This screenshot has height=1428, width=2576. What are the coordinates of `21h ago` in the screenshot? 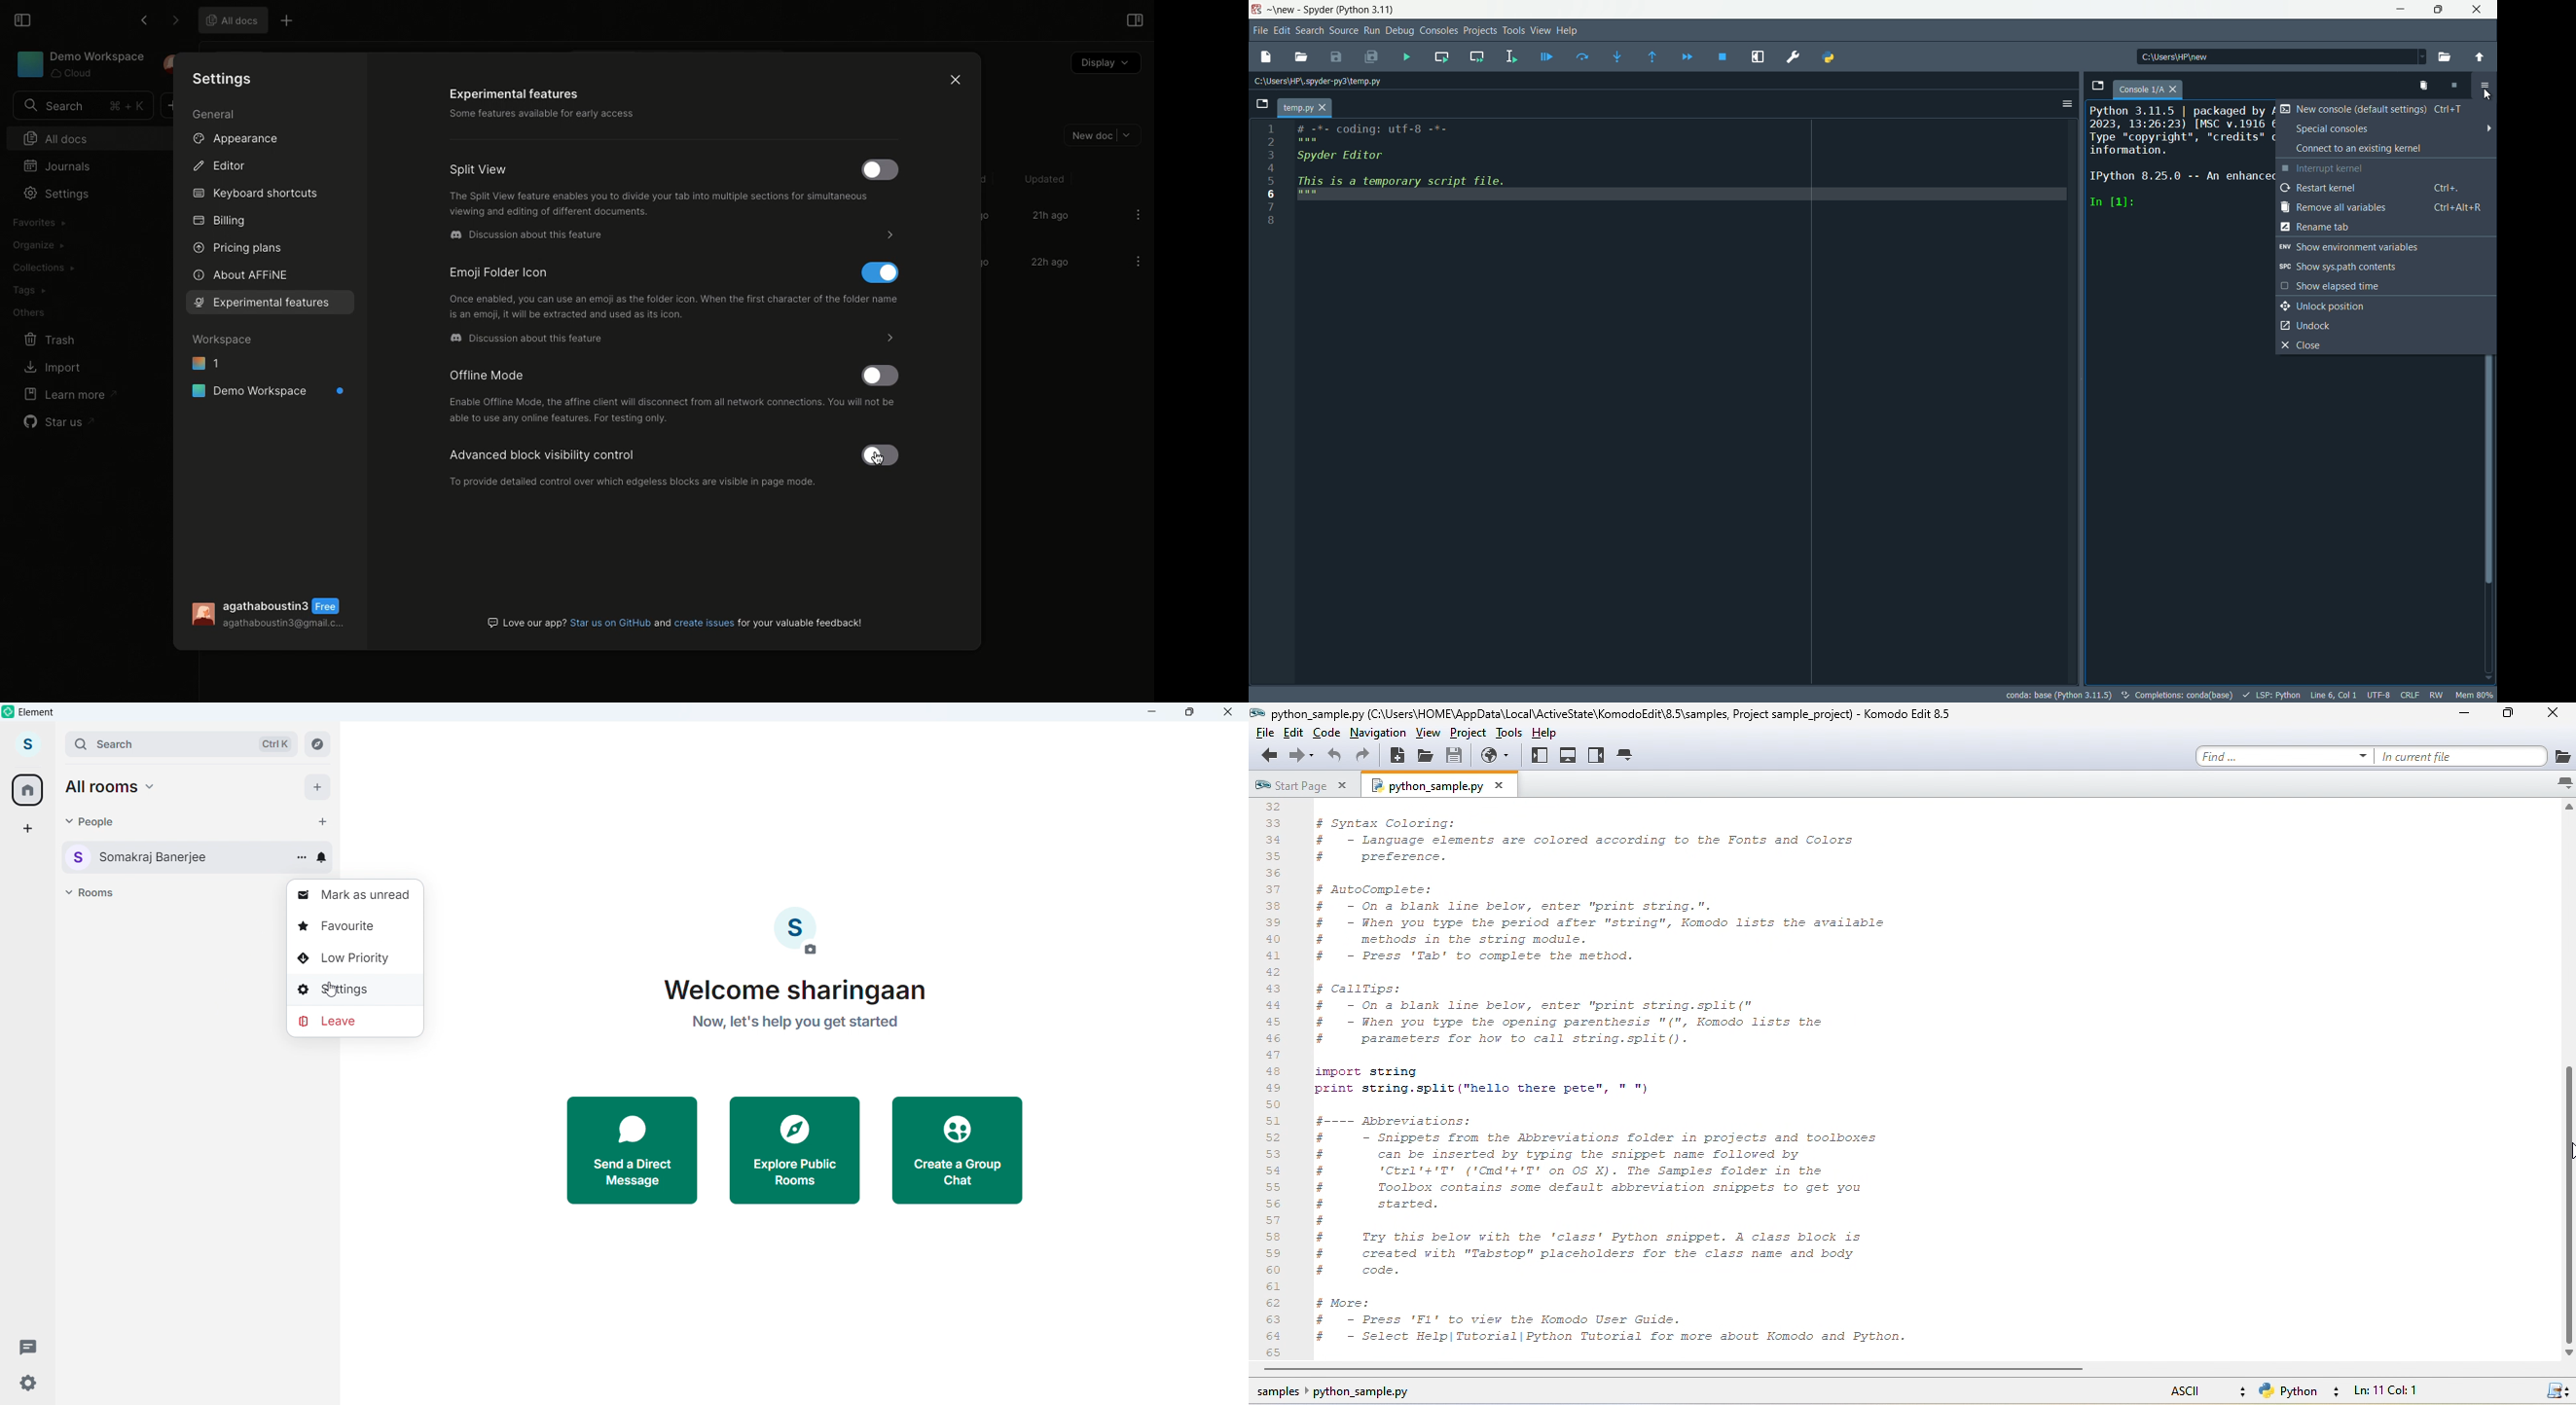 It's located at (1050, 217).